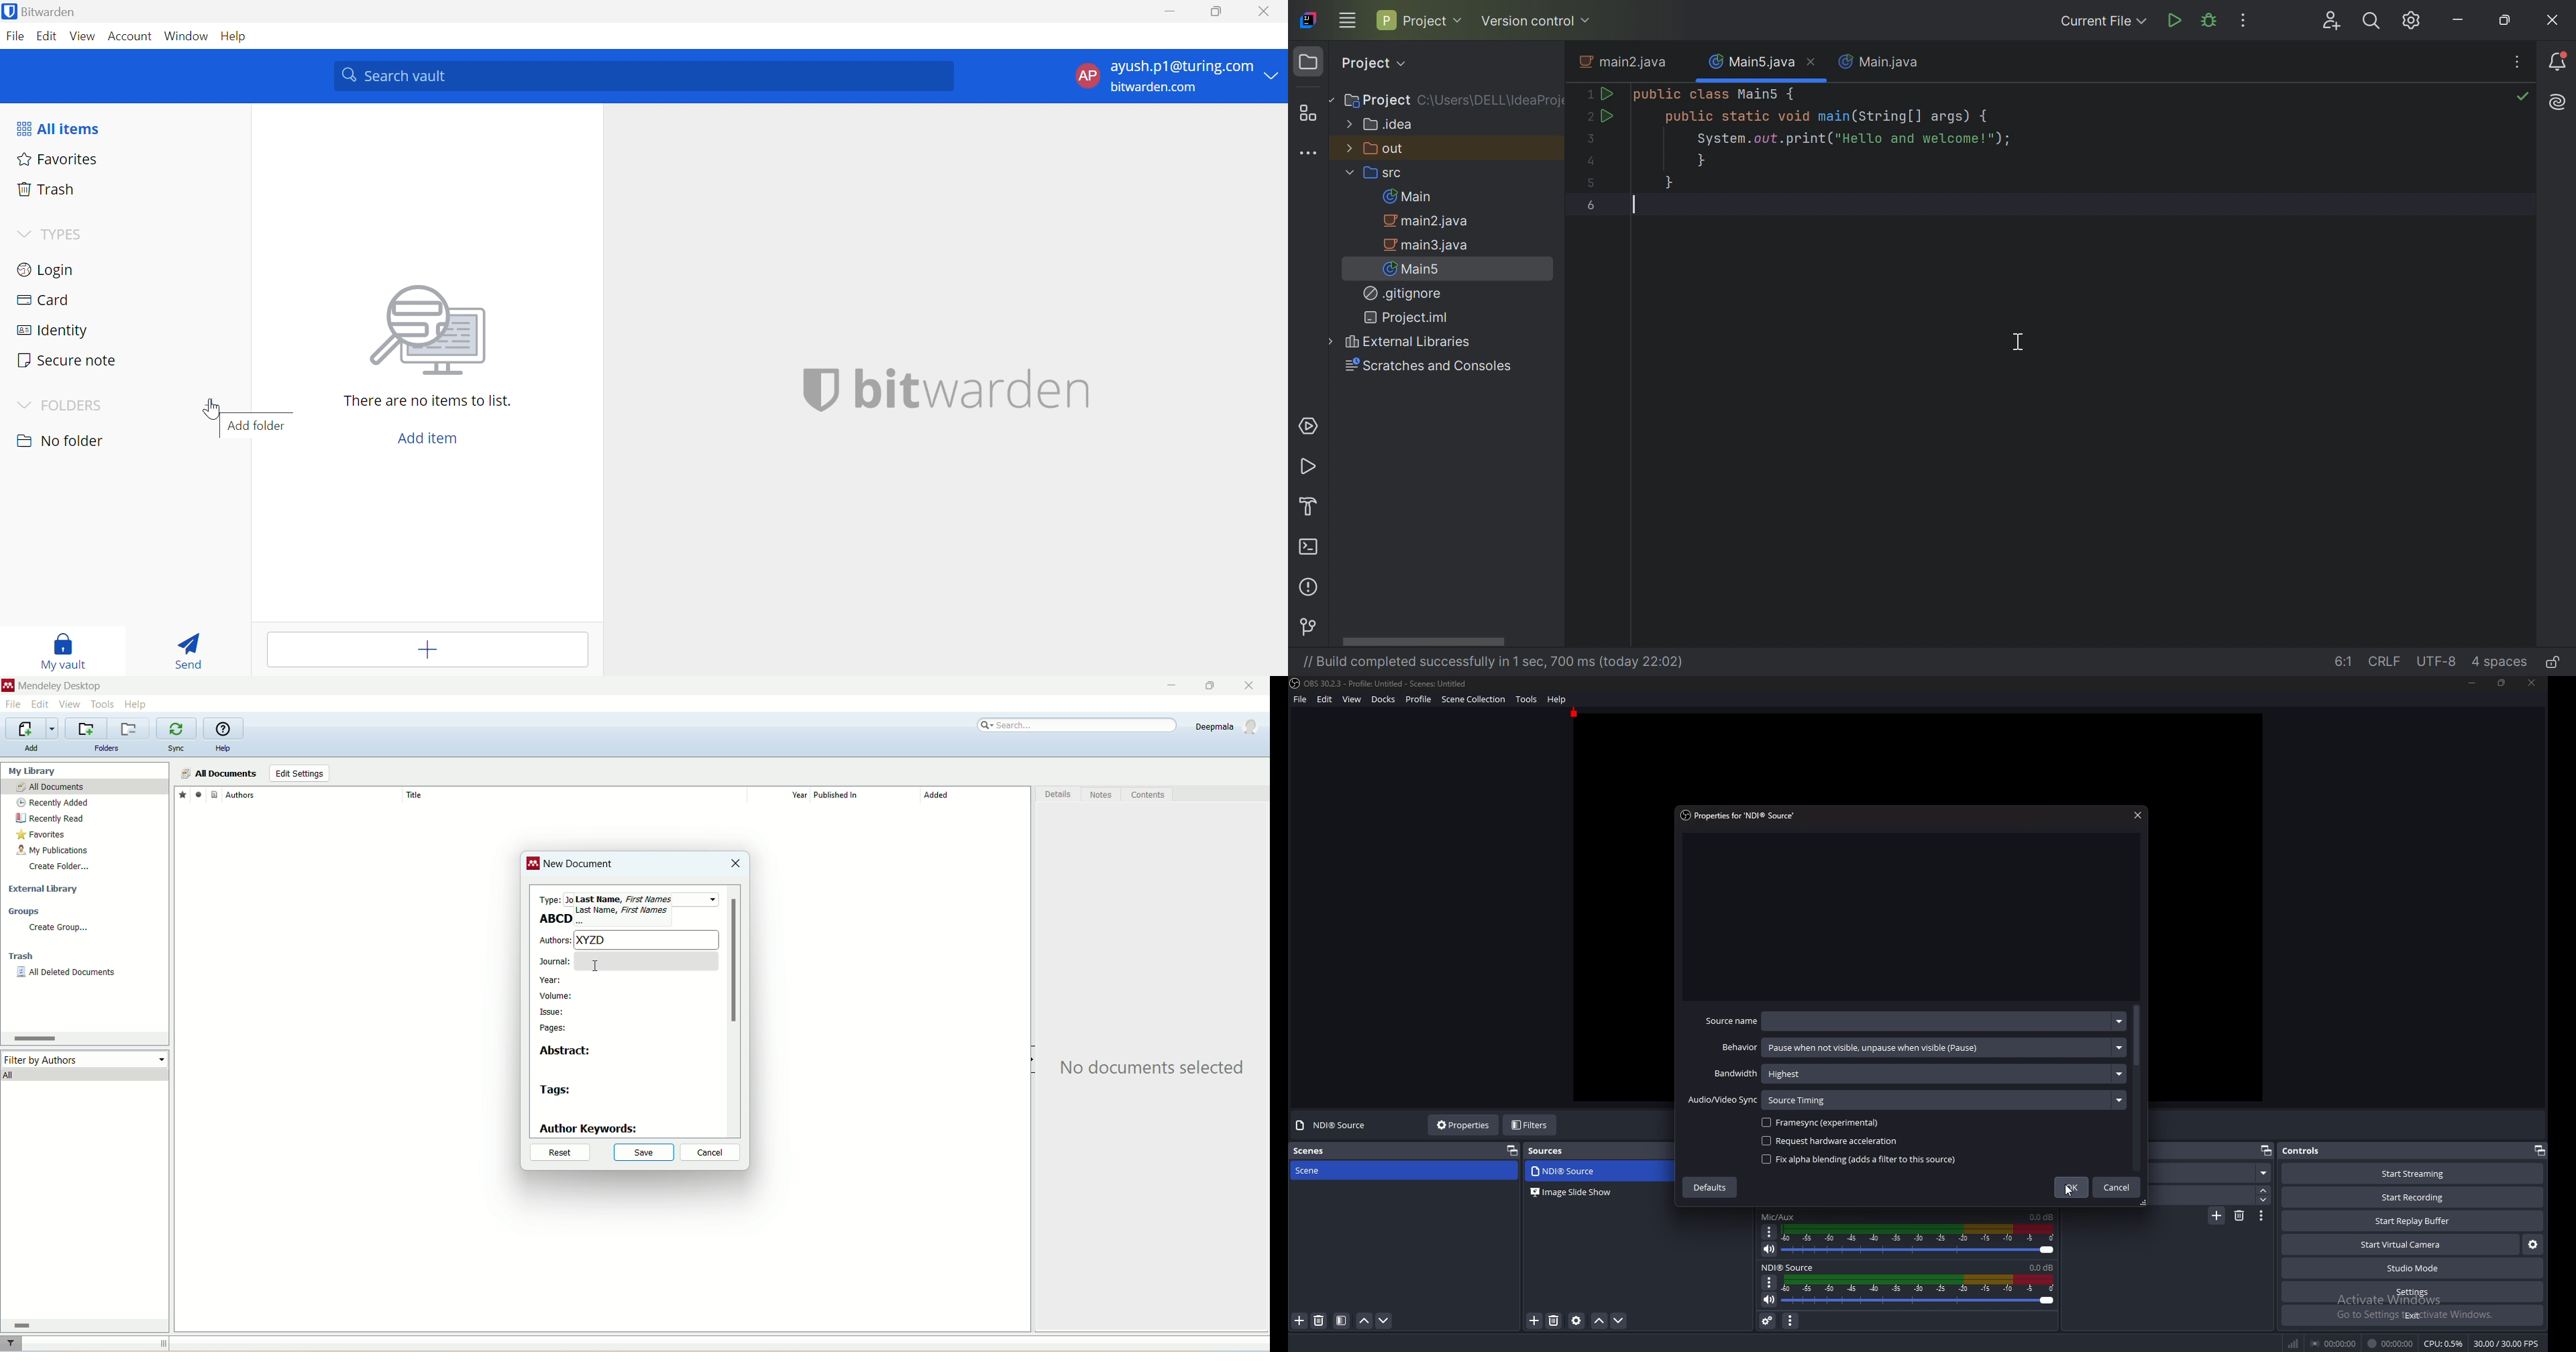 The width and height of the screenshot is (2576, 1372). Describe the element at coordinates (2335, 1344) in the screenshot. I see `streaming duration` at that location.